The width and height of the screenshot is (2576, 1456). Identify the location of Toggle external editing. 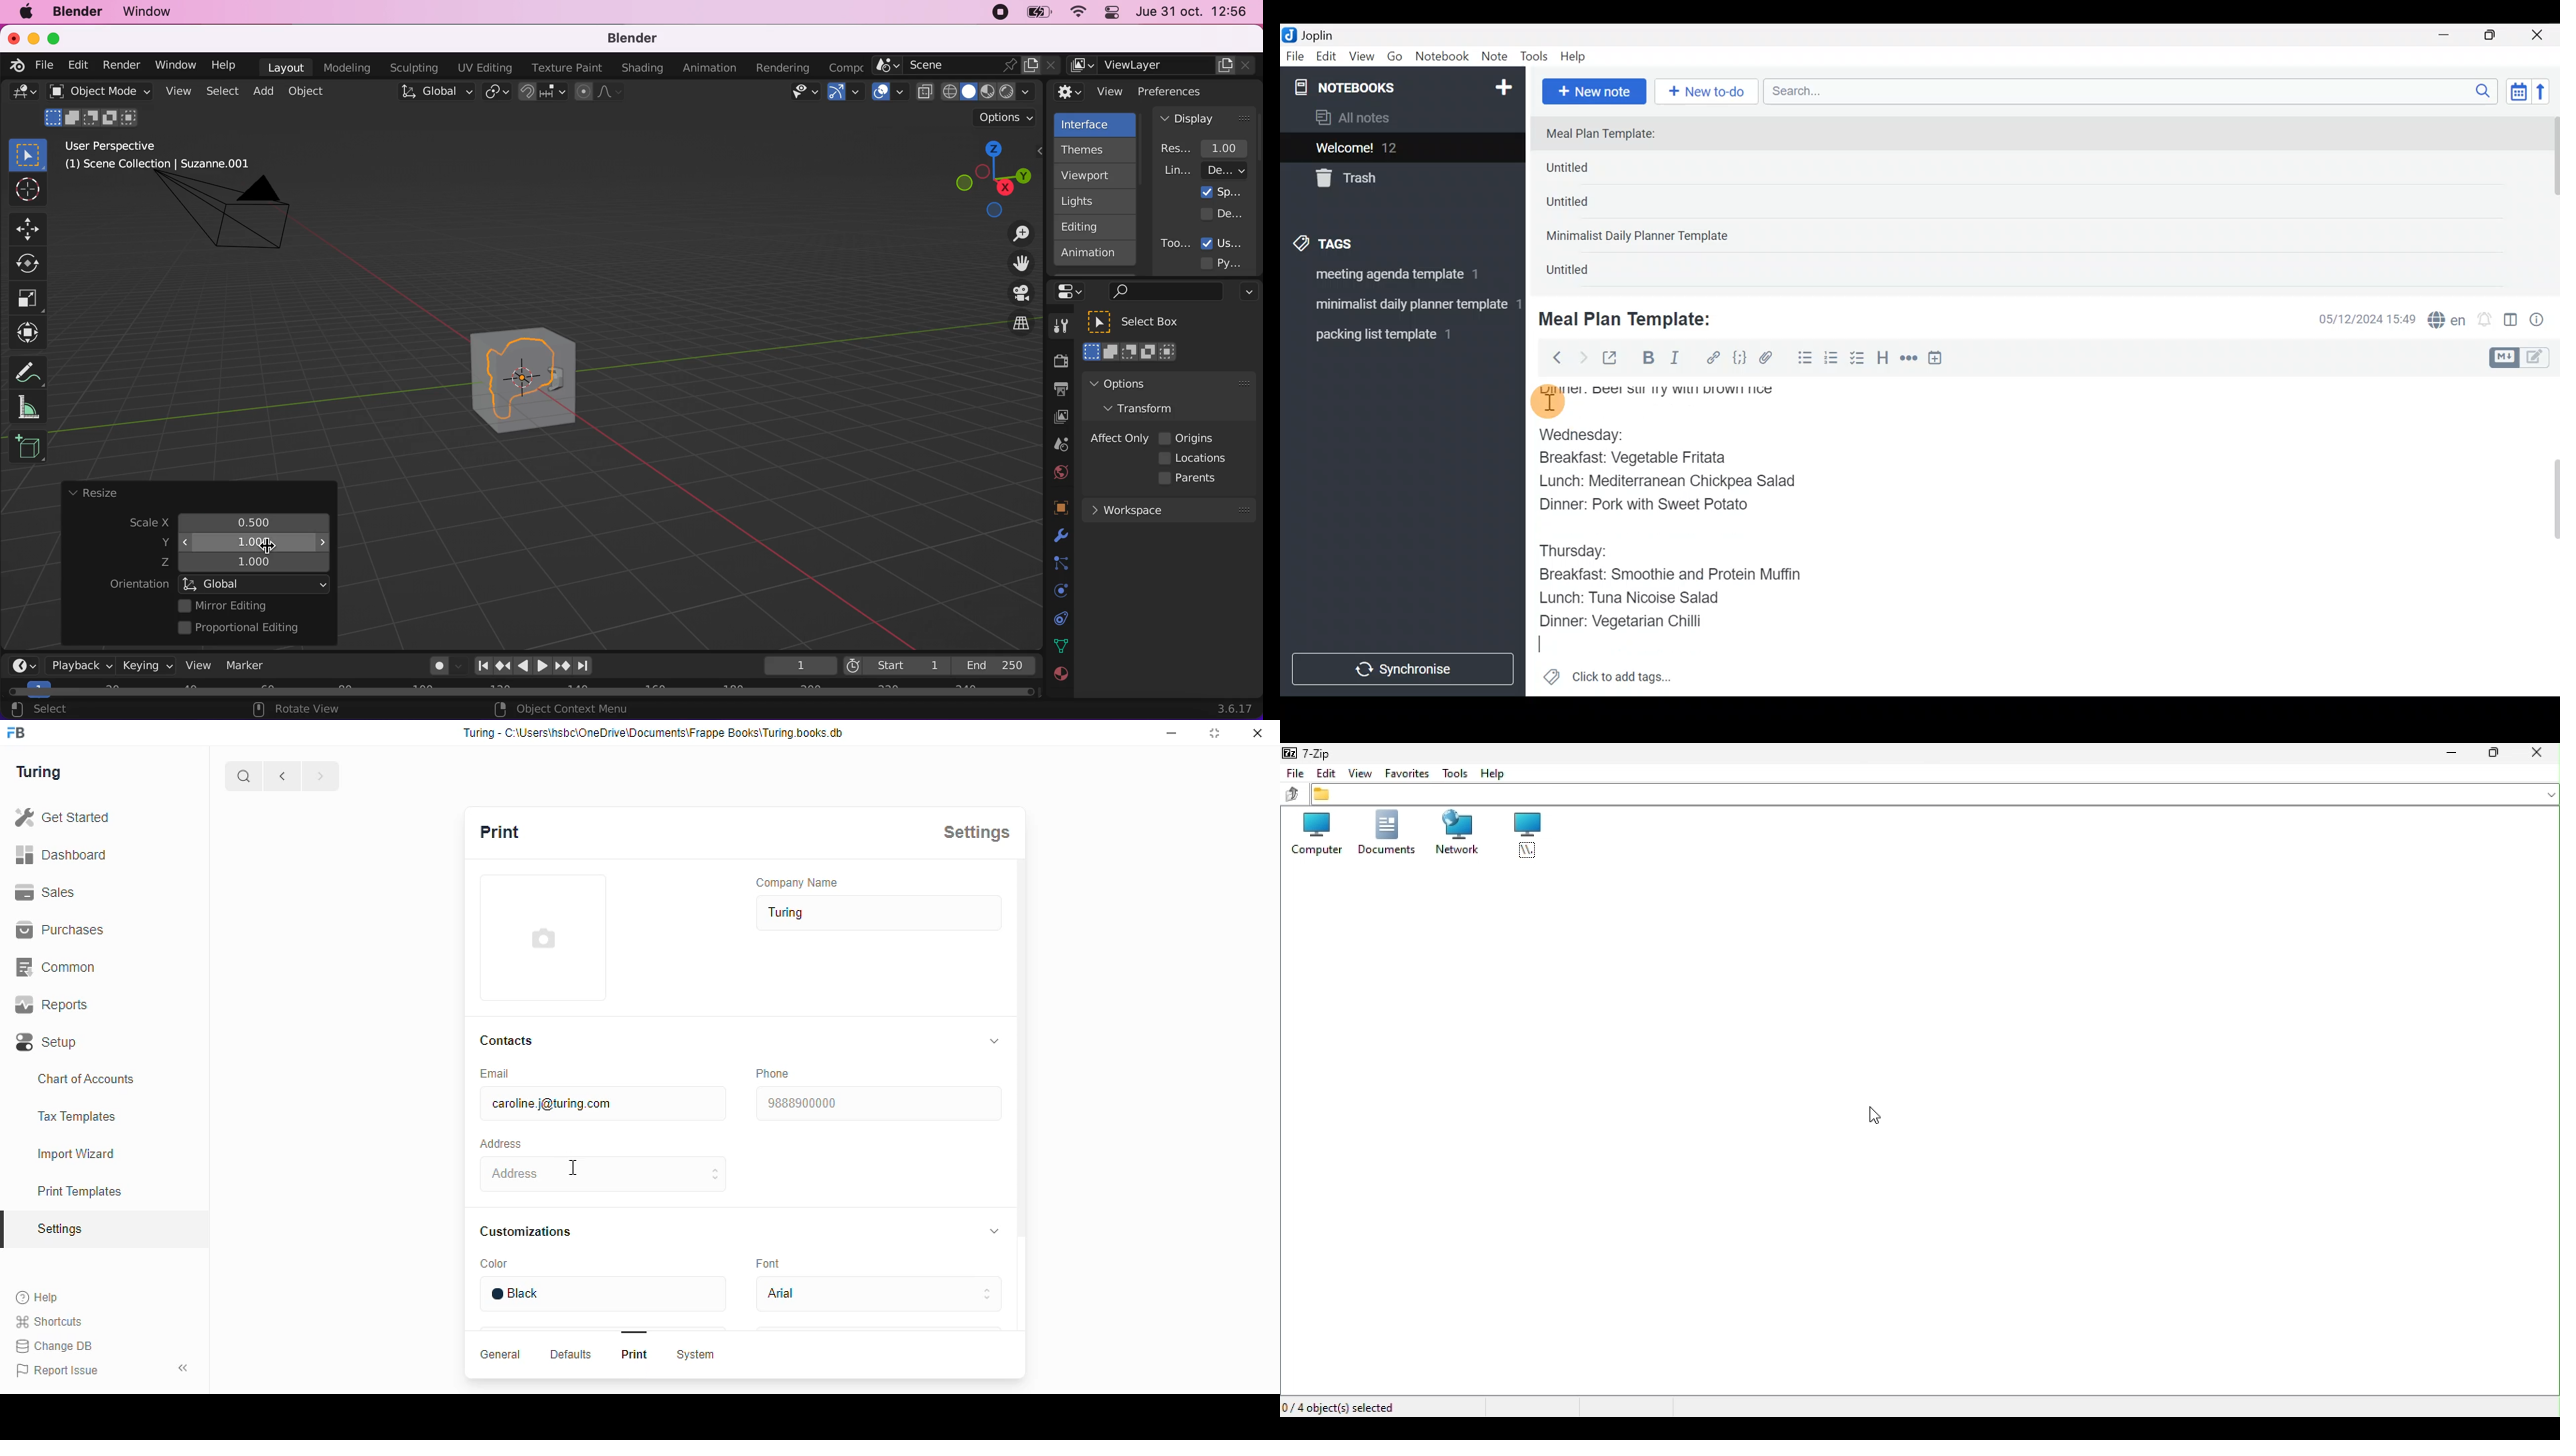
(1615, 359).